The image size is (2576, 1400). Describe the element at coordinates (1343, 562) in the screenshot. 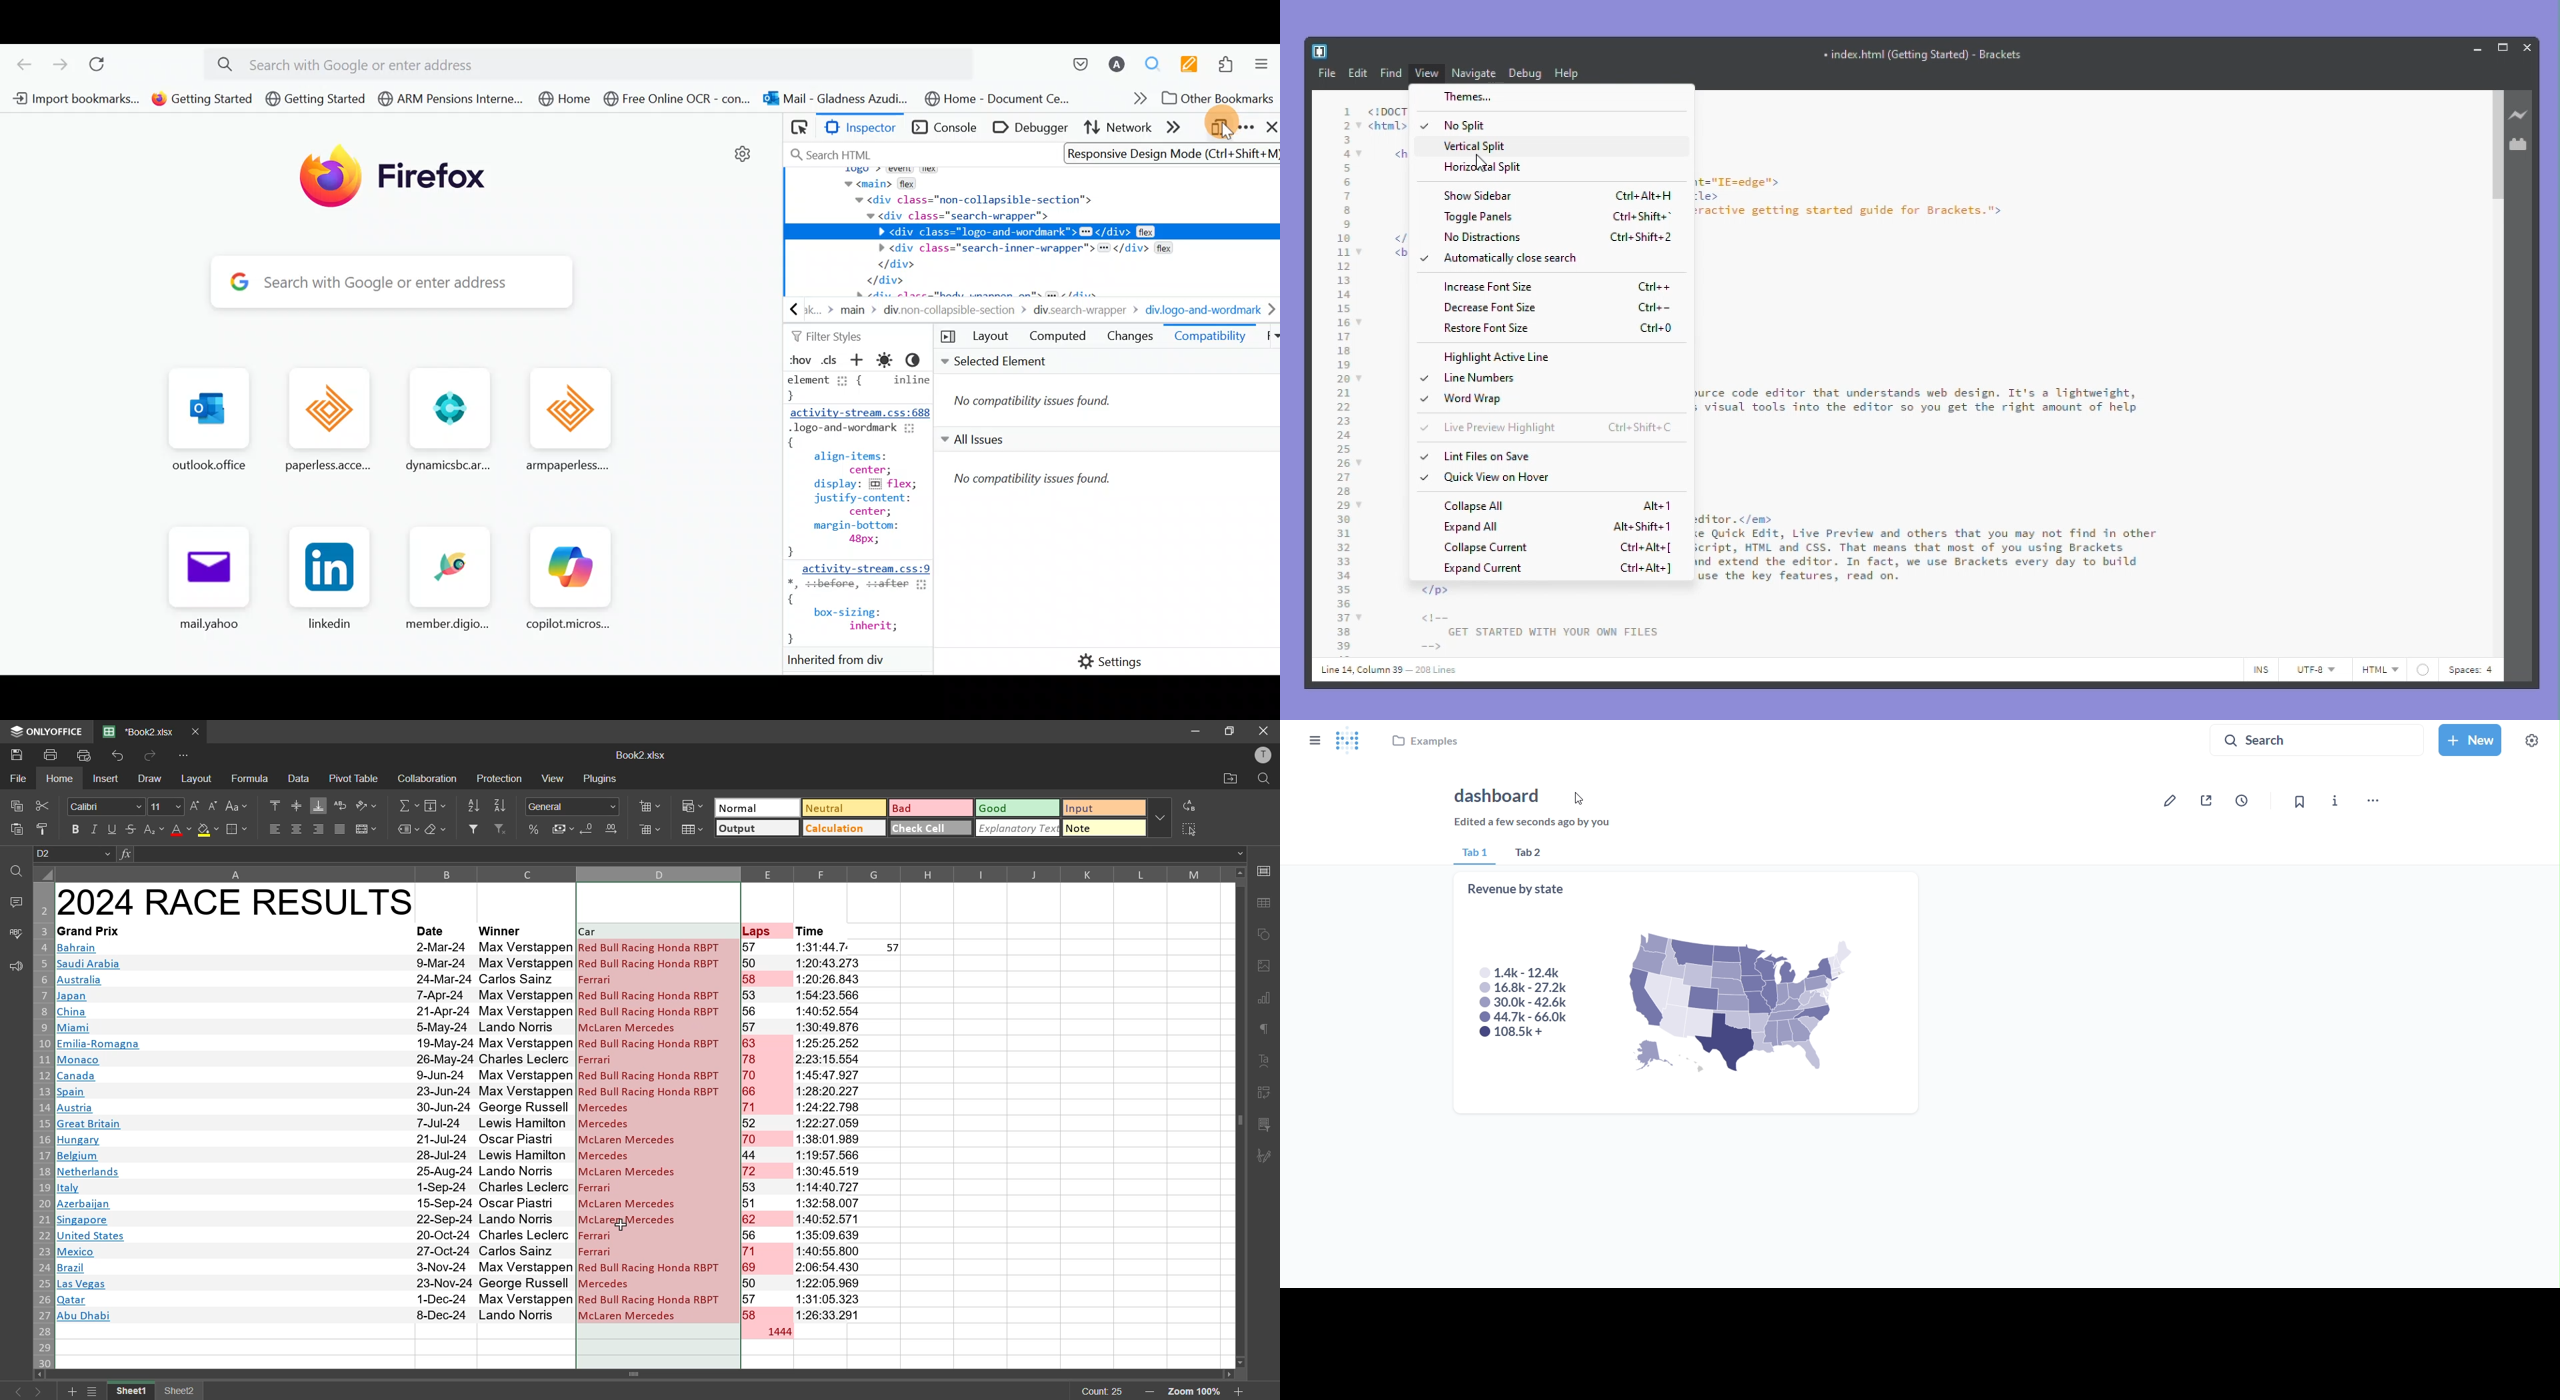

I see `33` at that location.